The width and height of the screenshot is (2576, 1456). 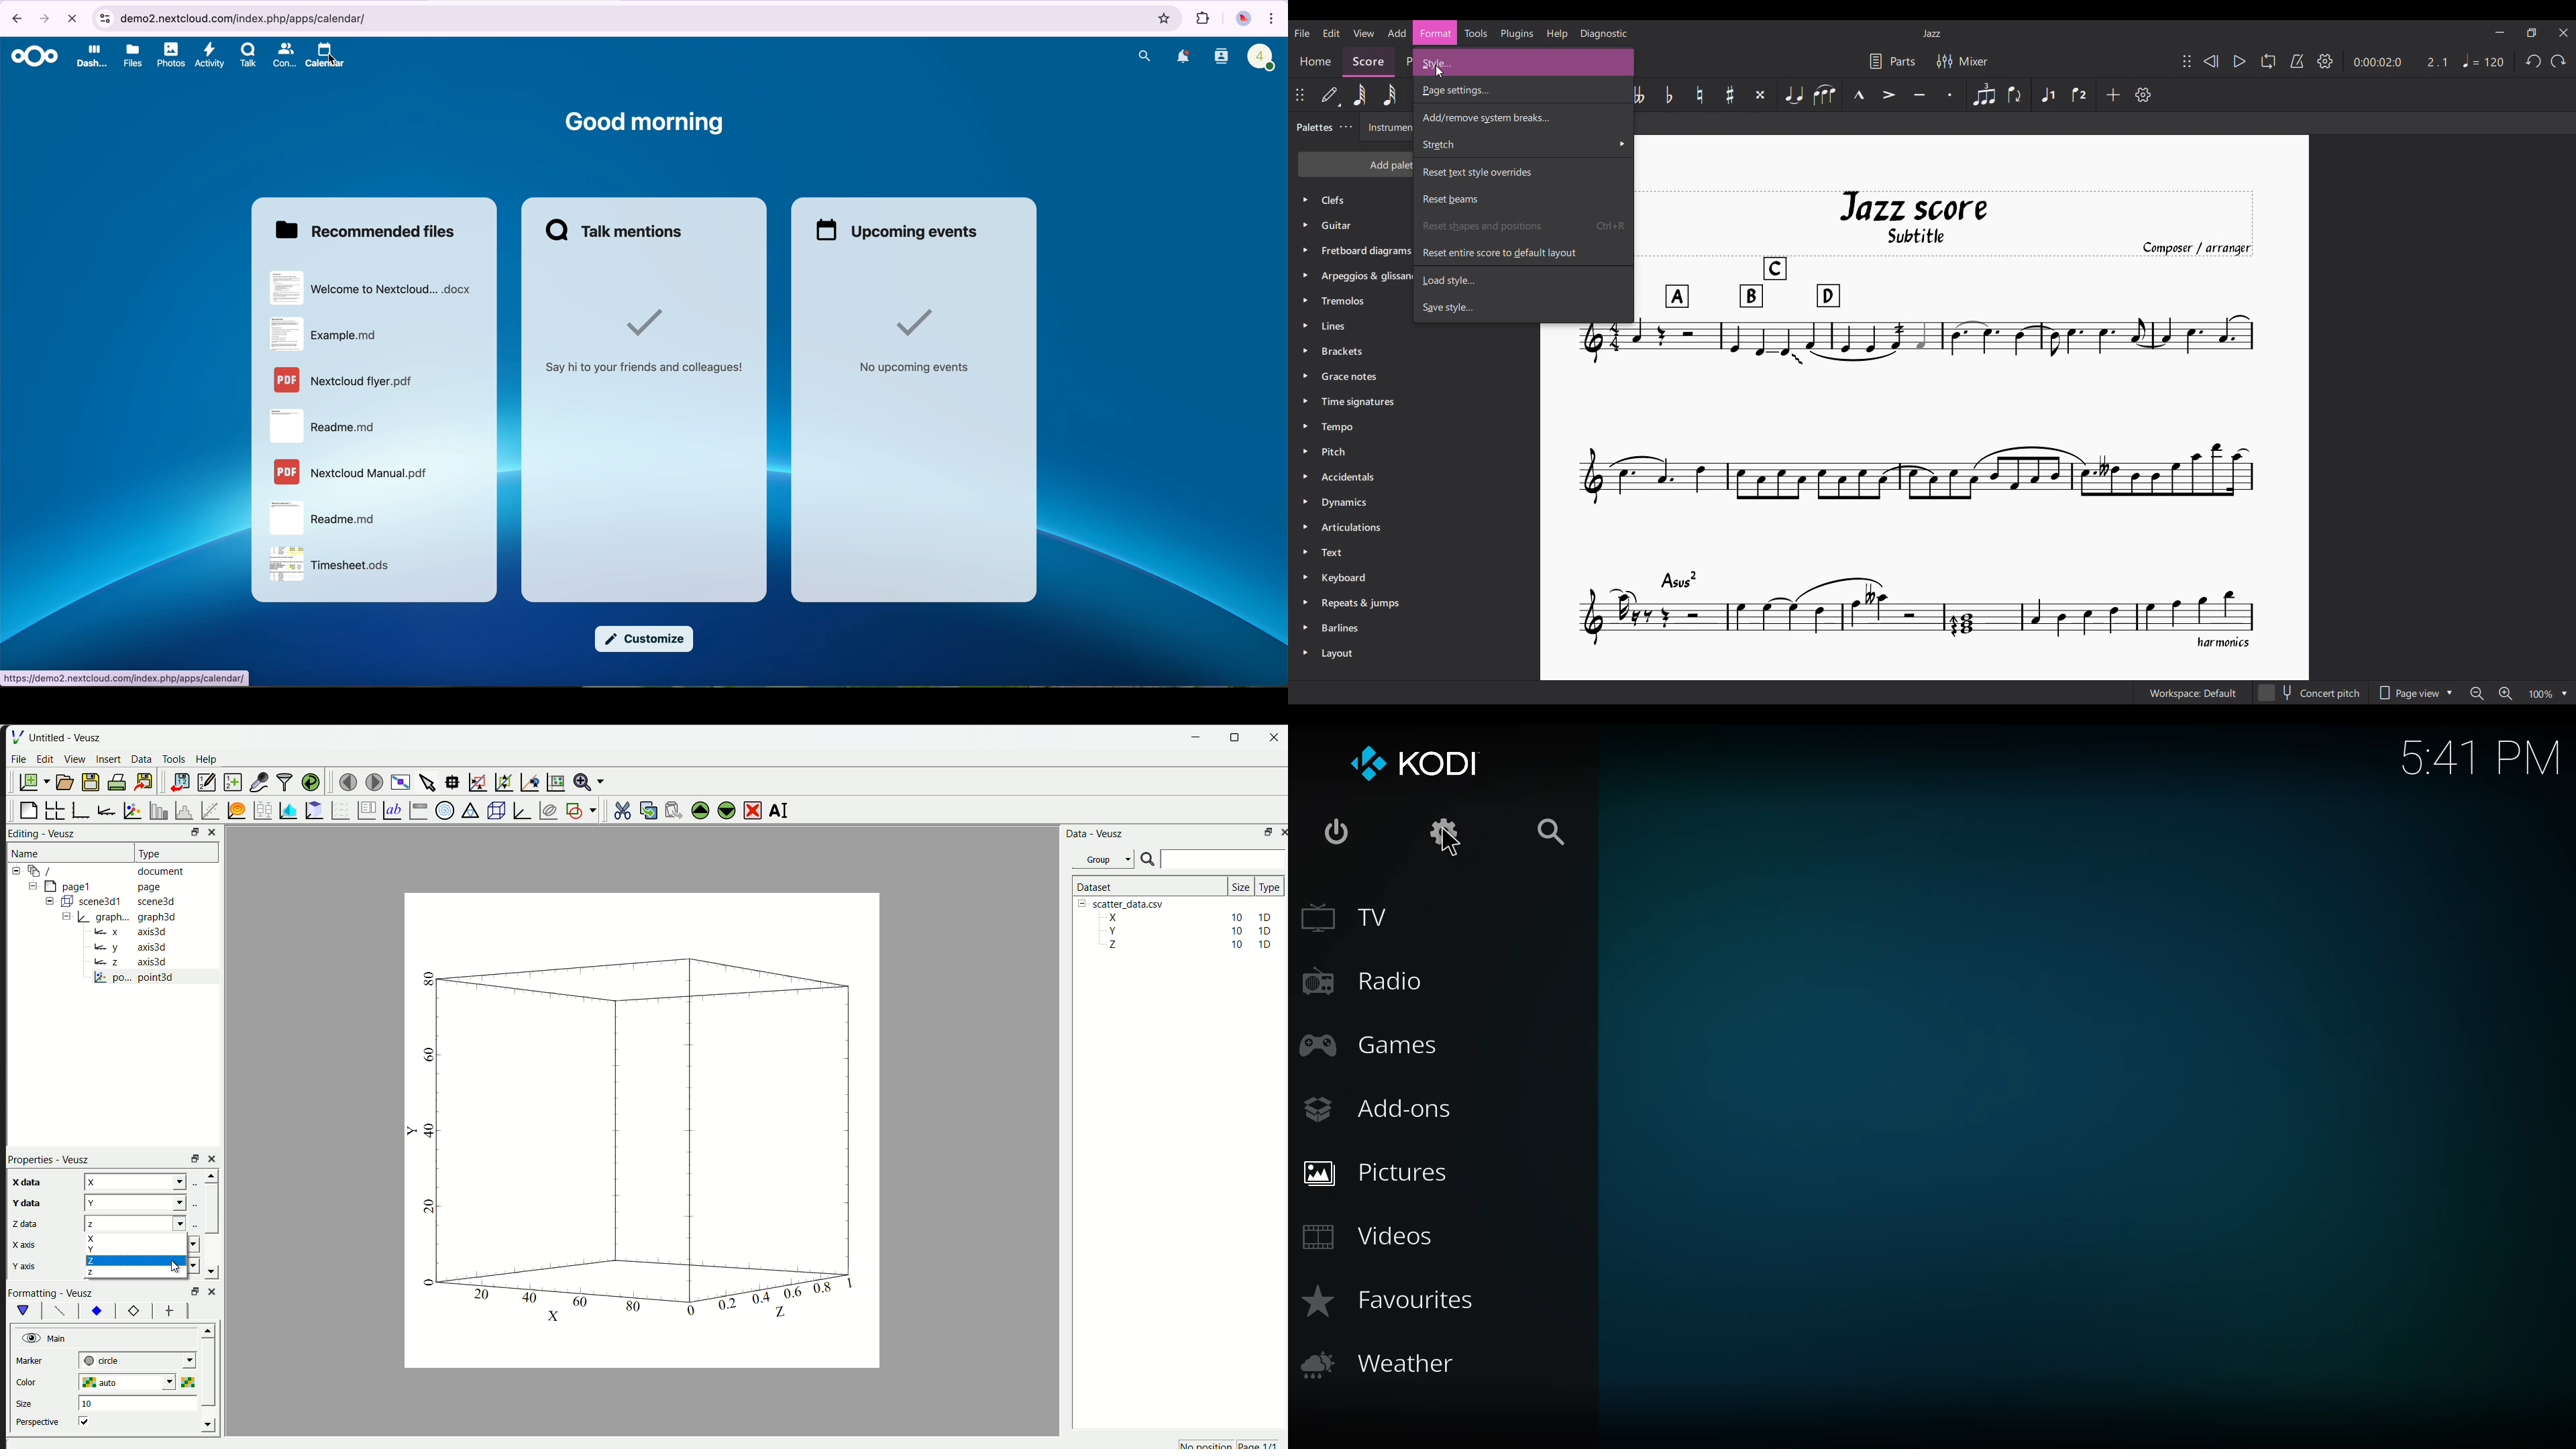 I want to click on File, so click(x=19, y=760).